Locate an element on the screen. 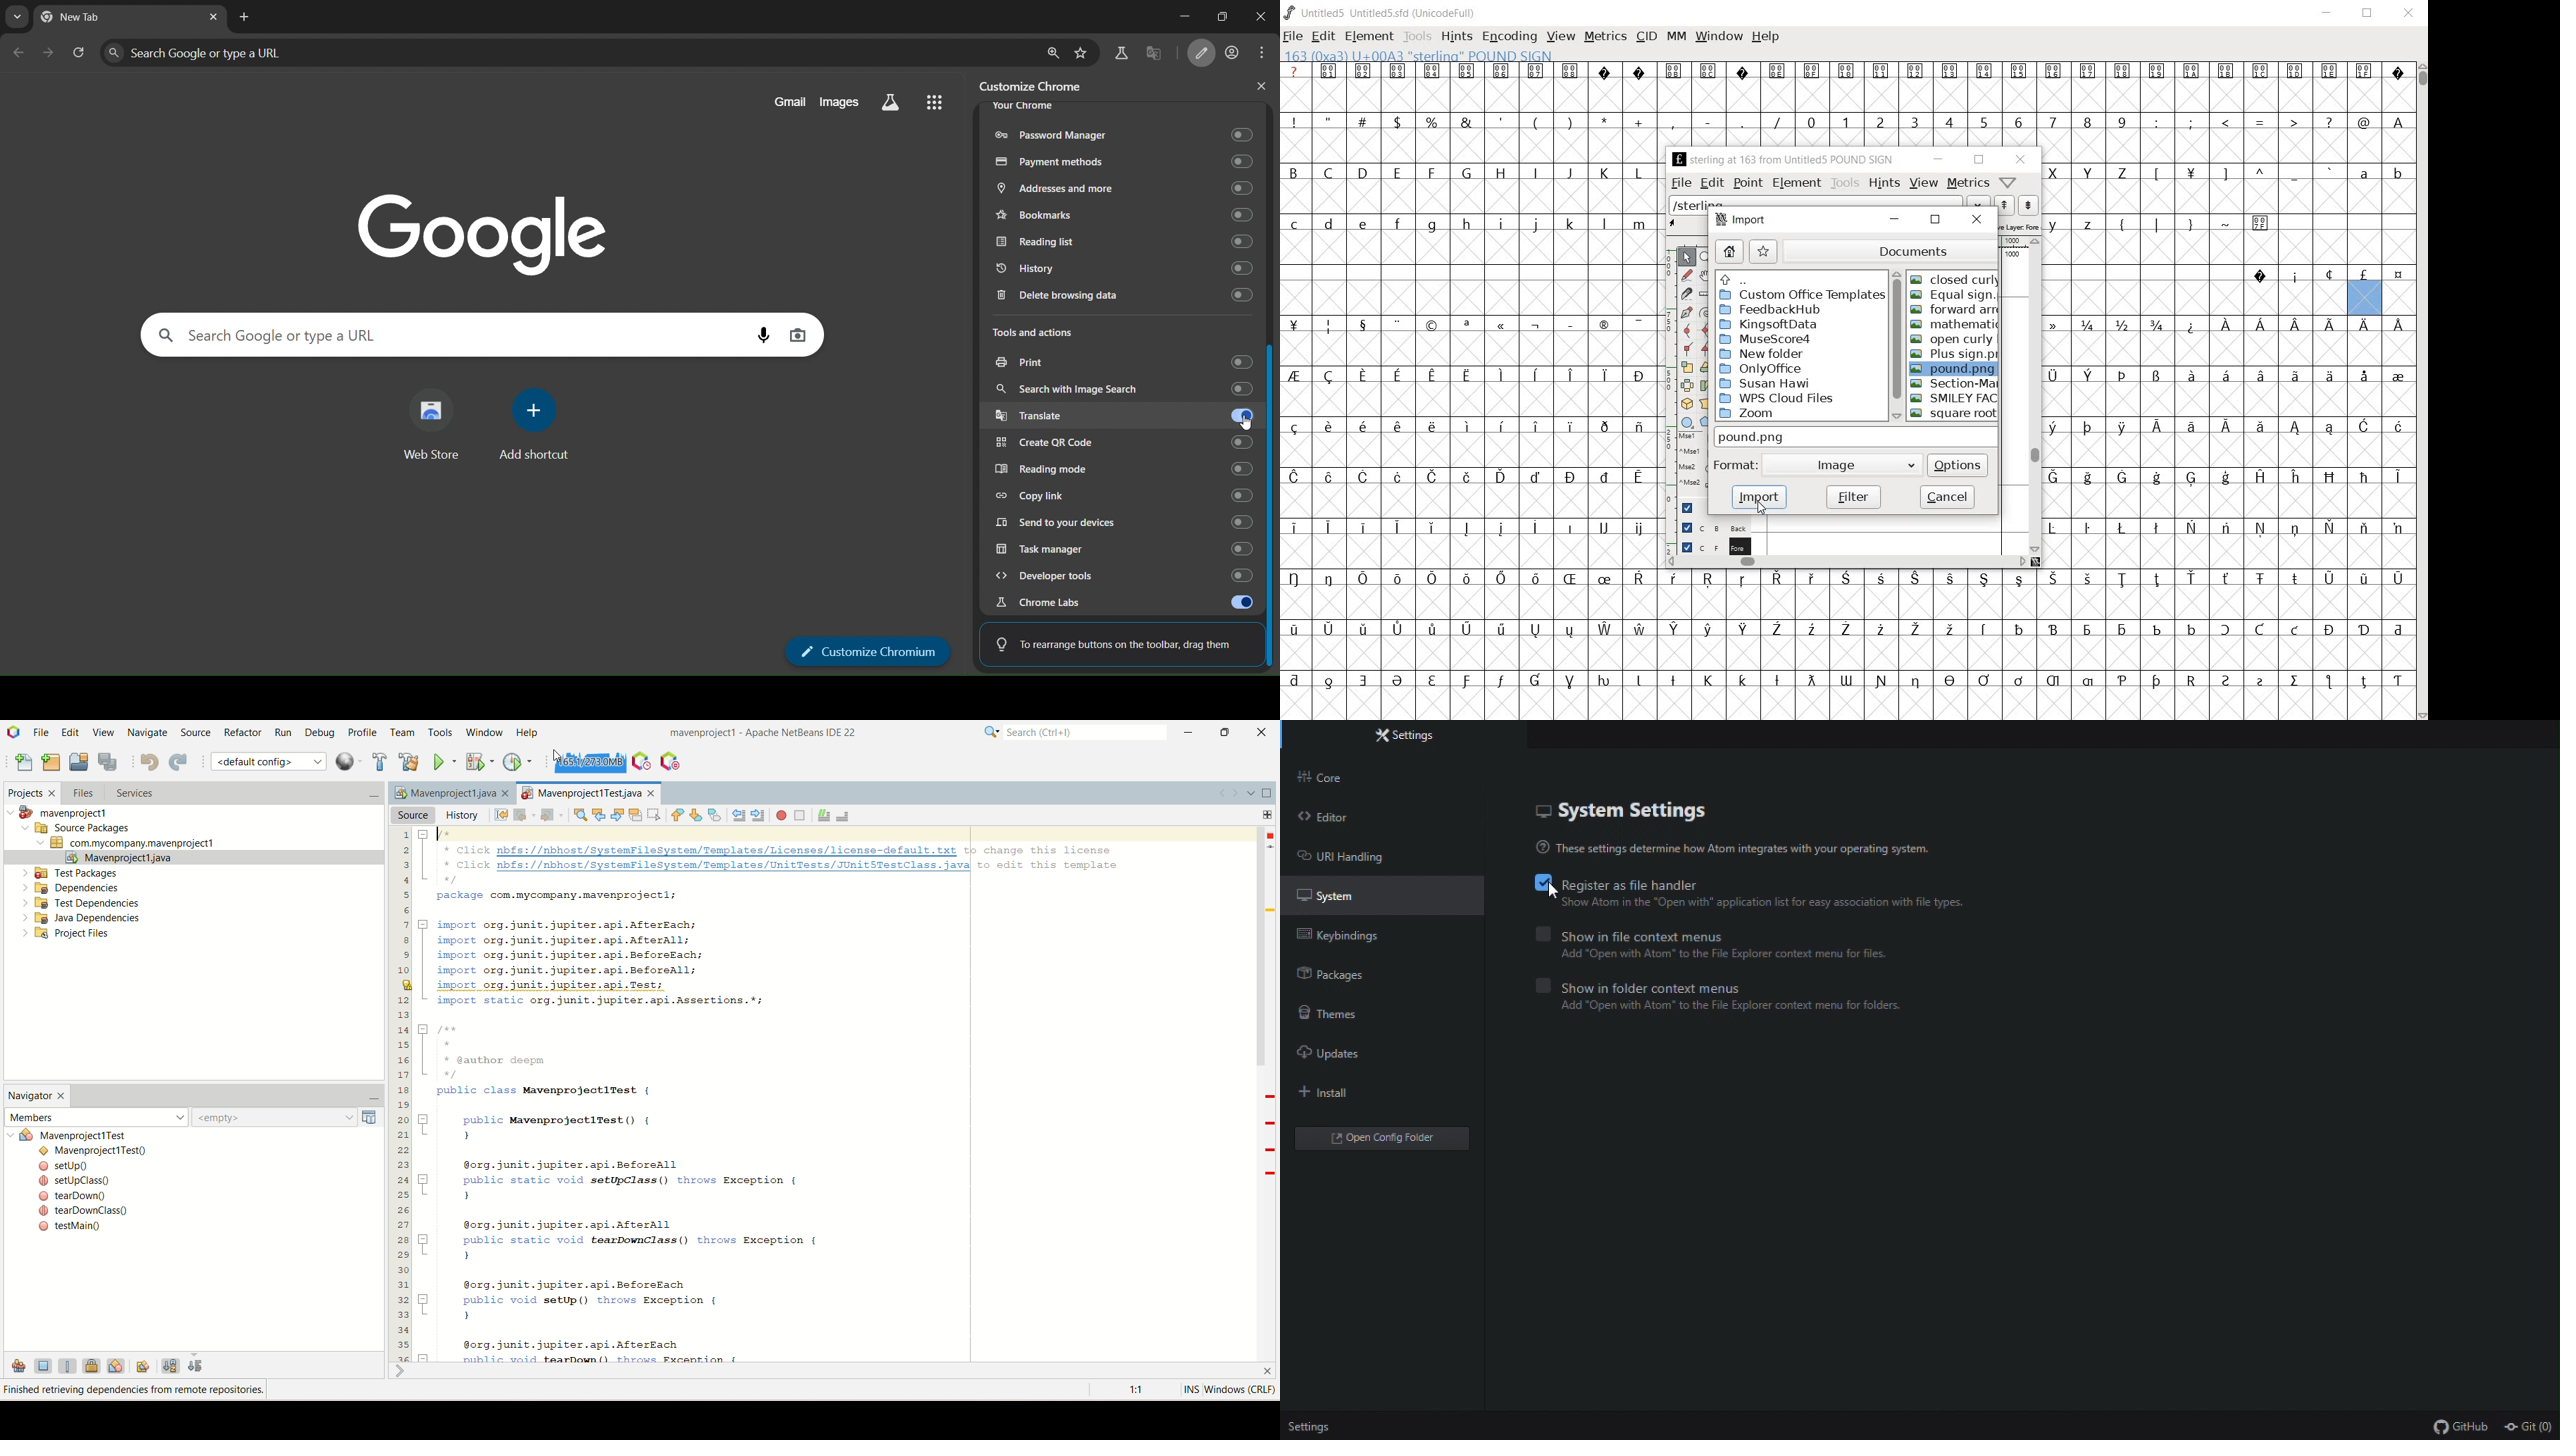 This screenshot has height=1456, width=2576. close is located at coordinates (2410, 14).